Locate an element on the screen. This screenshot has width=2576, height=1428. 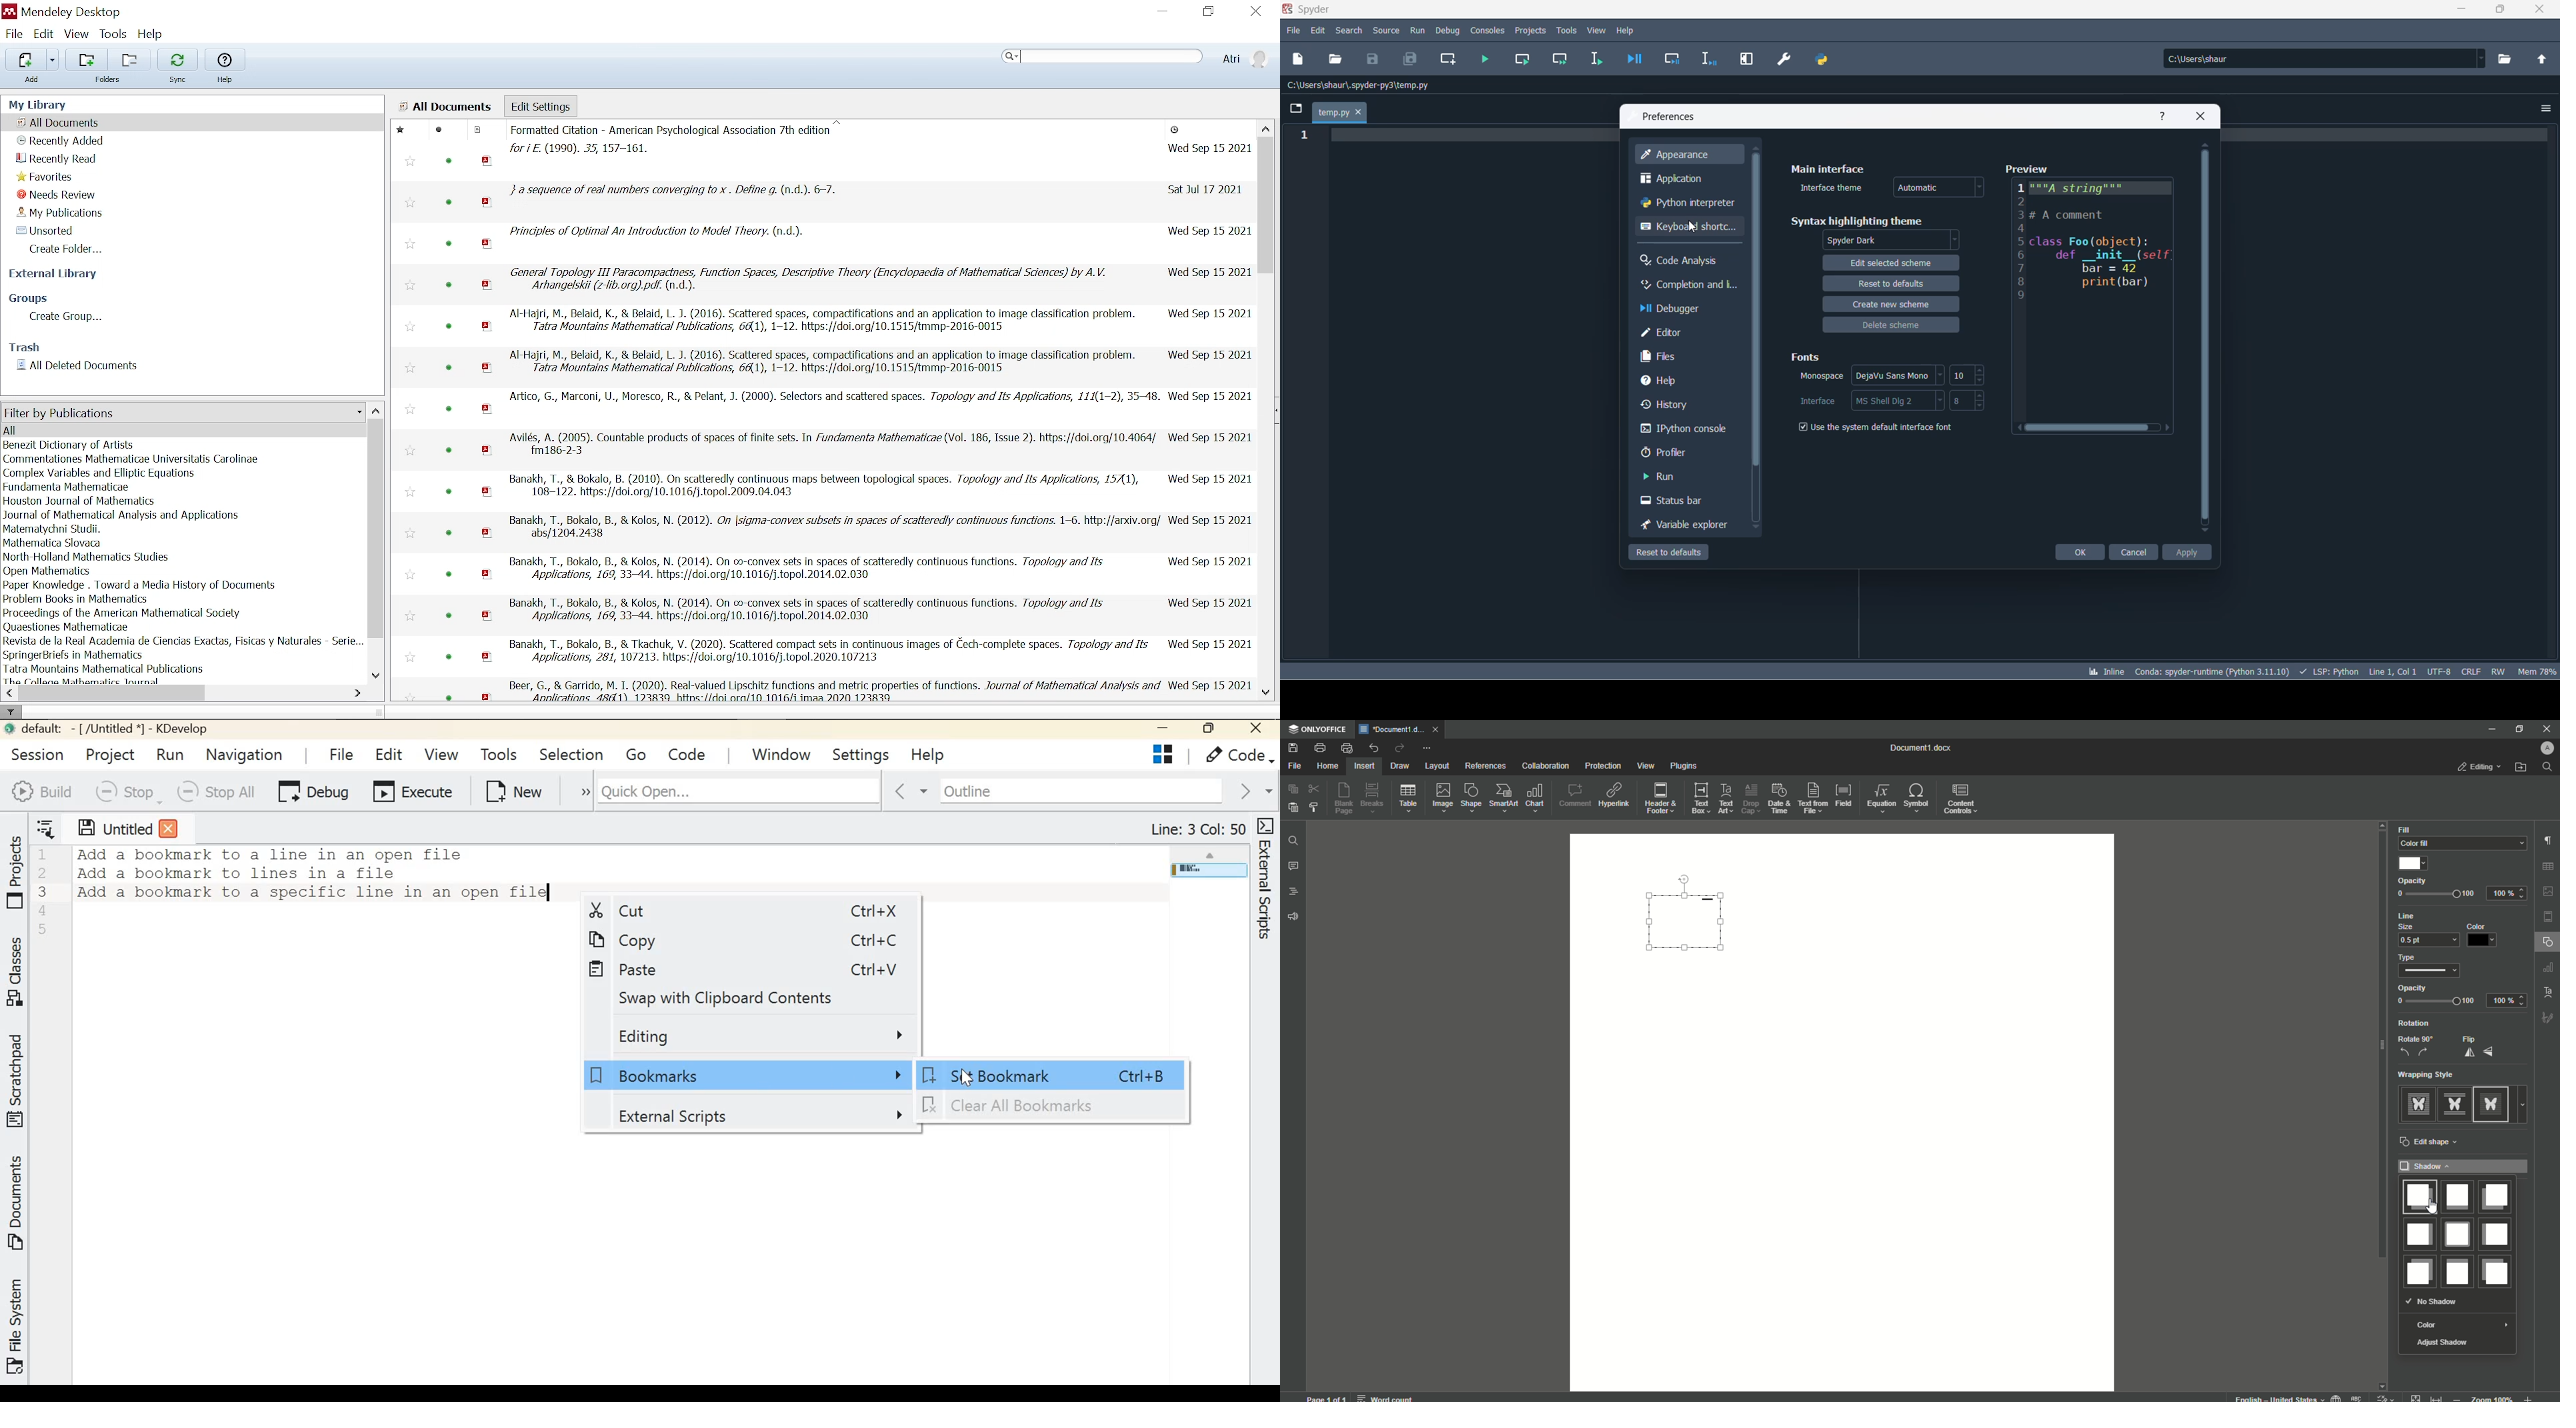
Tools is located at coordinates (113, 33).